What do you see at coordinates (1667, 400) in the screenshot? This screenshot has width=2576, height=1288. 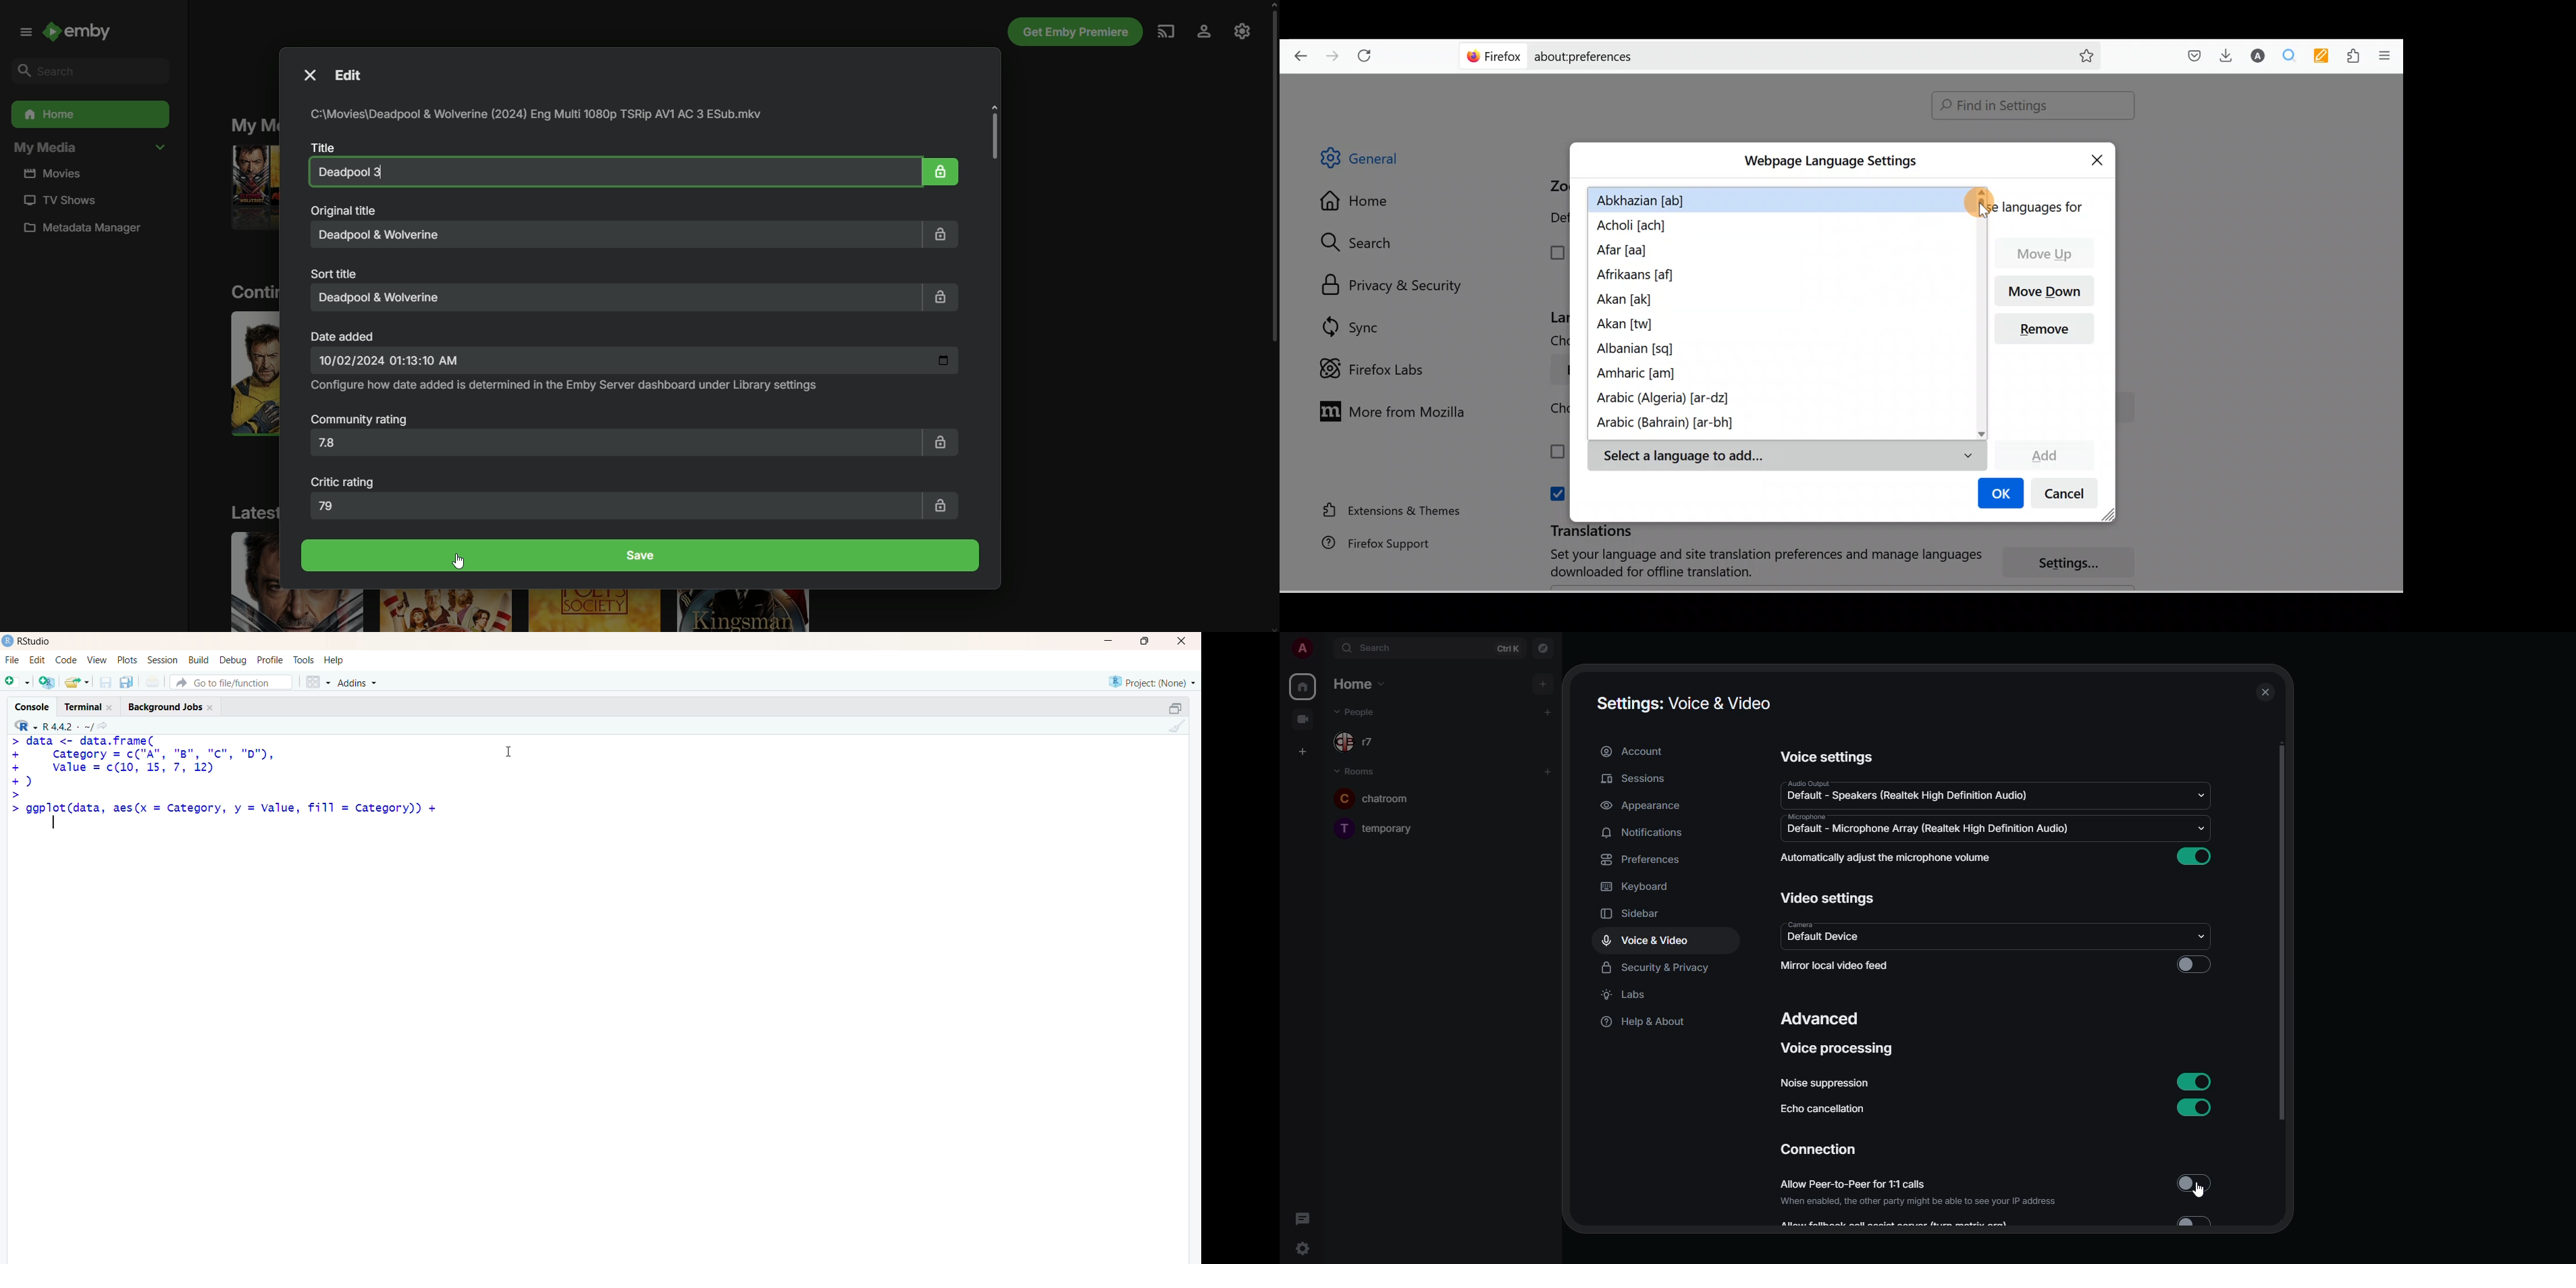 I see `Arabic (Algeria) [ar-dz]` at bounding box center [1667, 400].